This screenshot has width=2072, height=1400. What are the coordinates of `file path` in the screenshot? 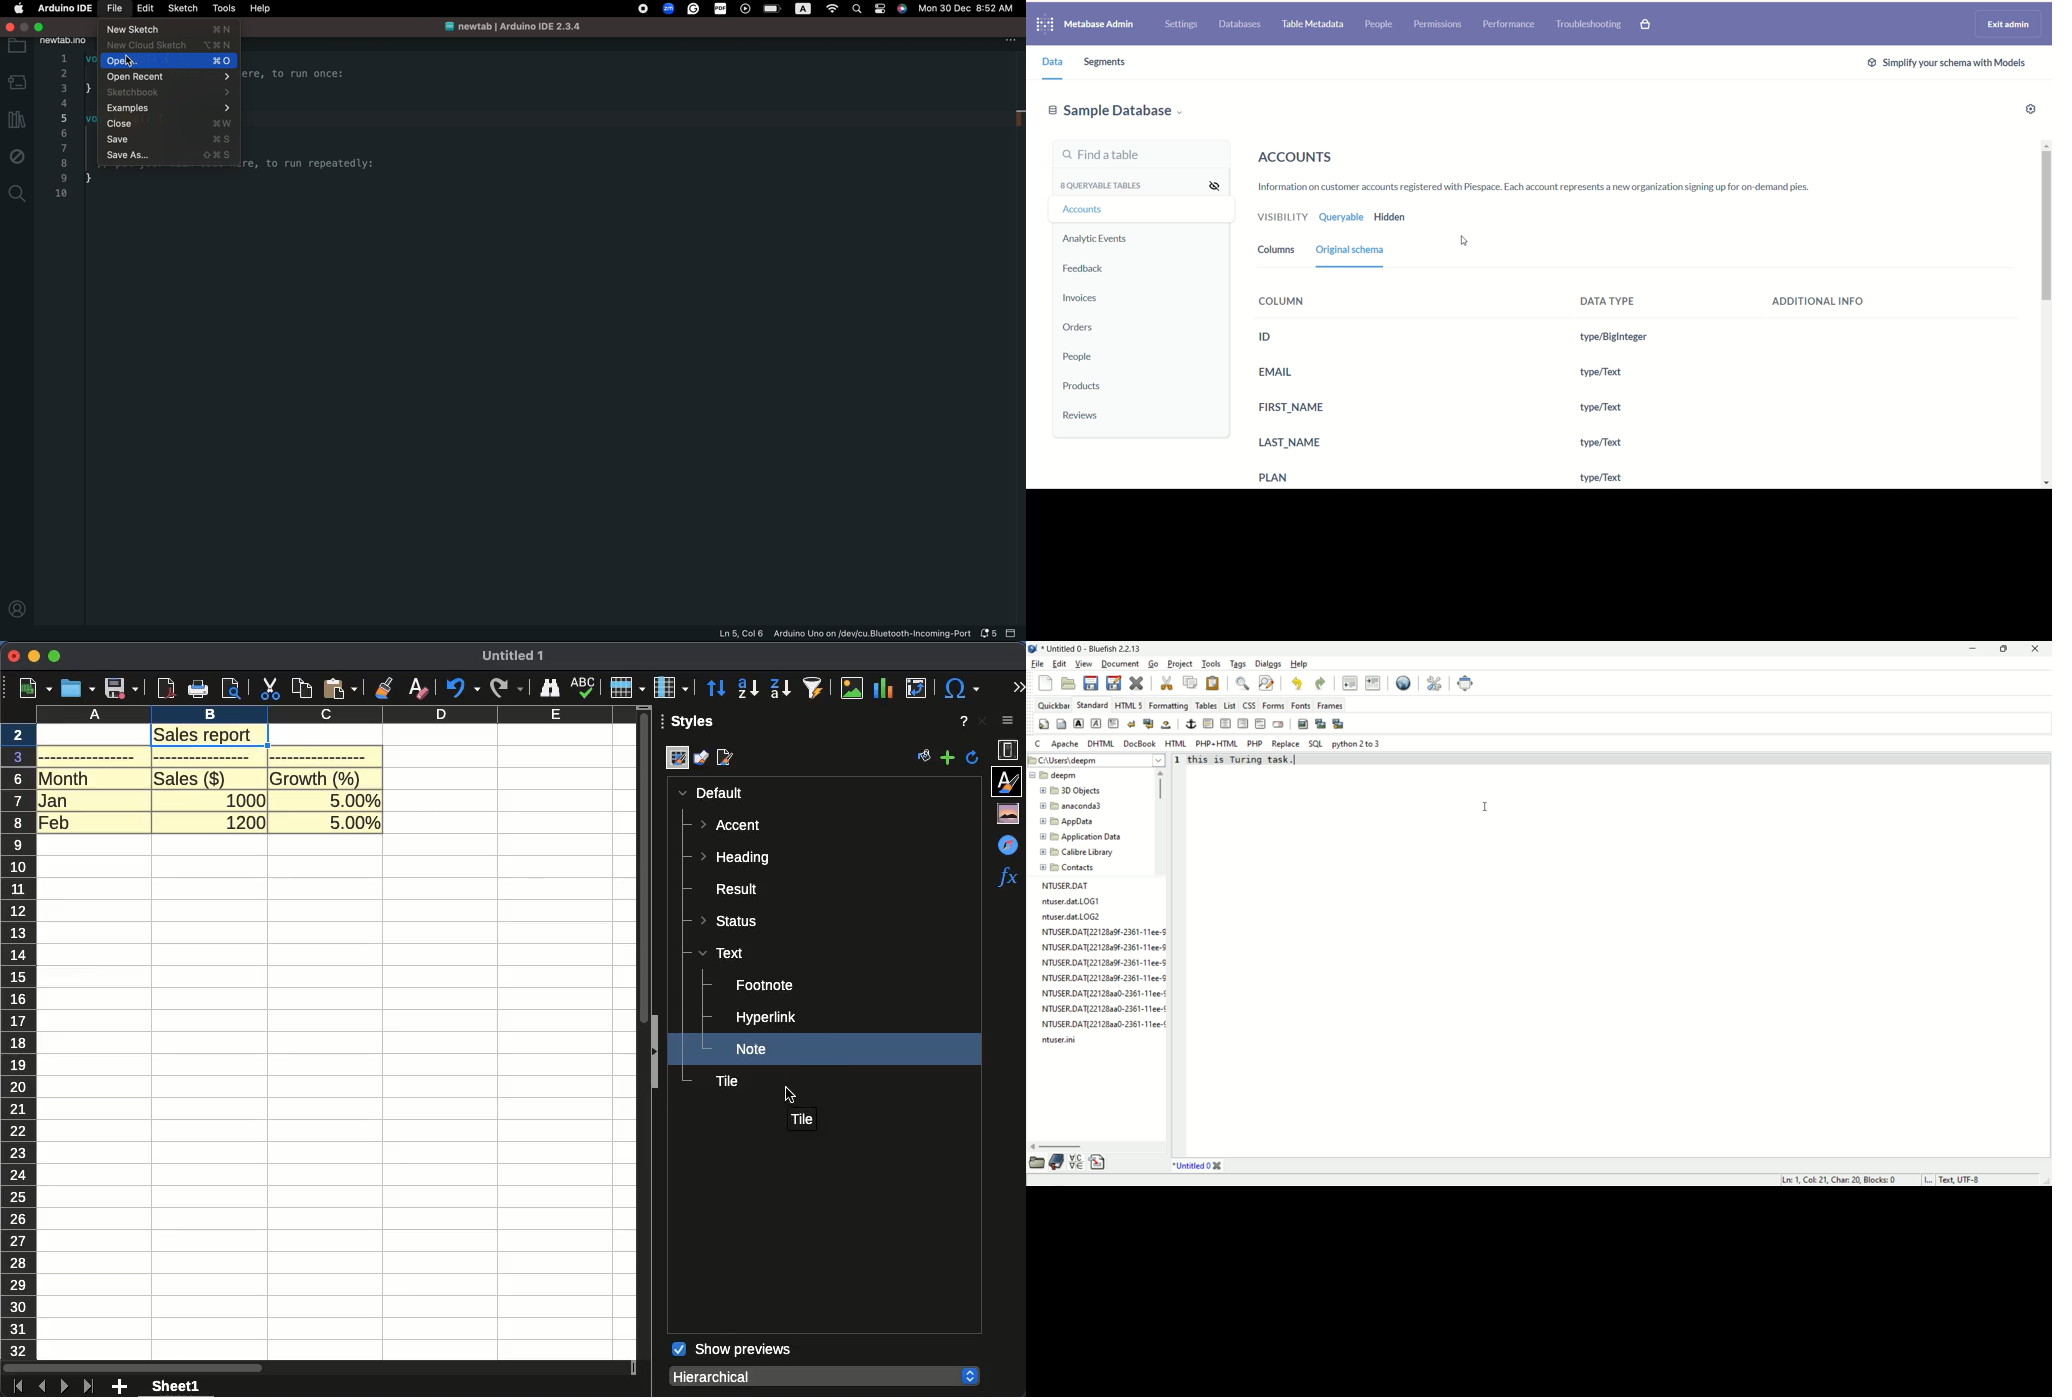 It's located at (1097, 759).